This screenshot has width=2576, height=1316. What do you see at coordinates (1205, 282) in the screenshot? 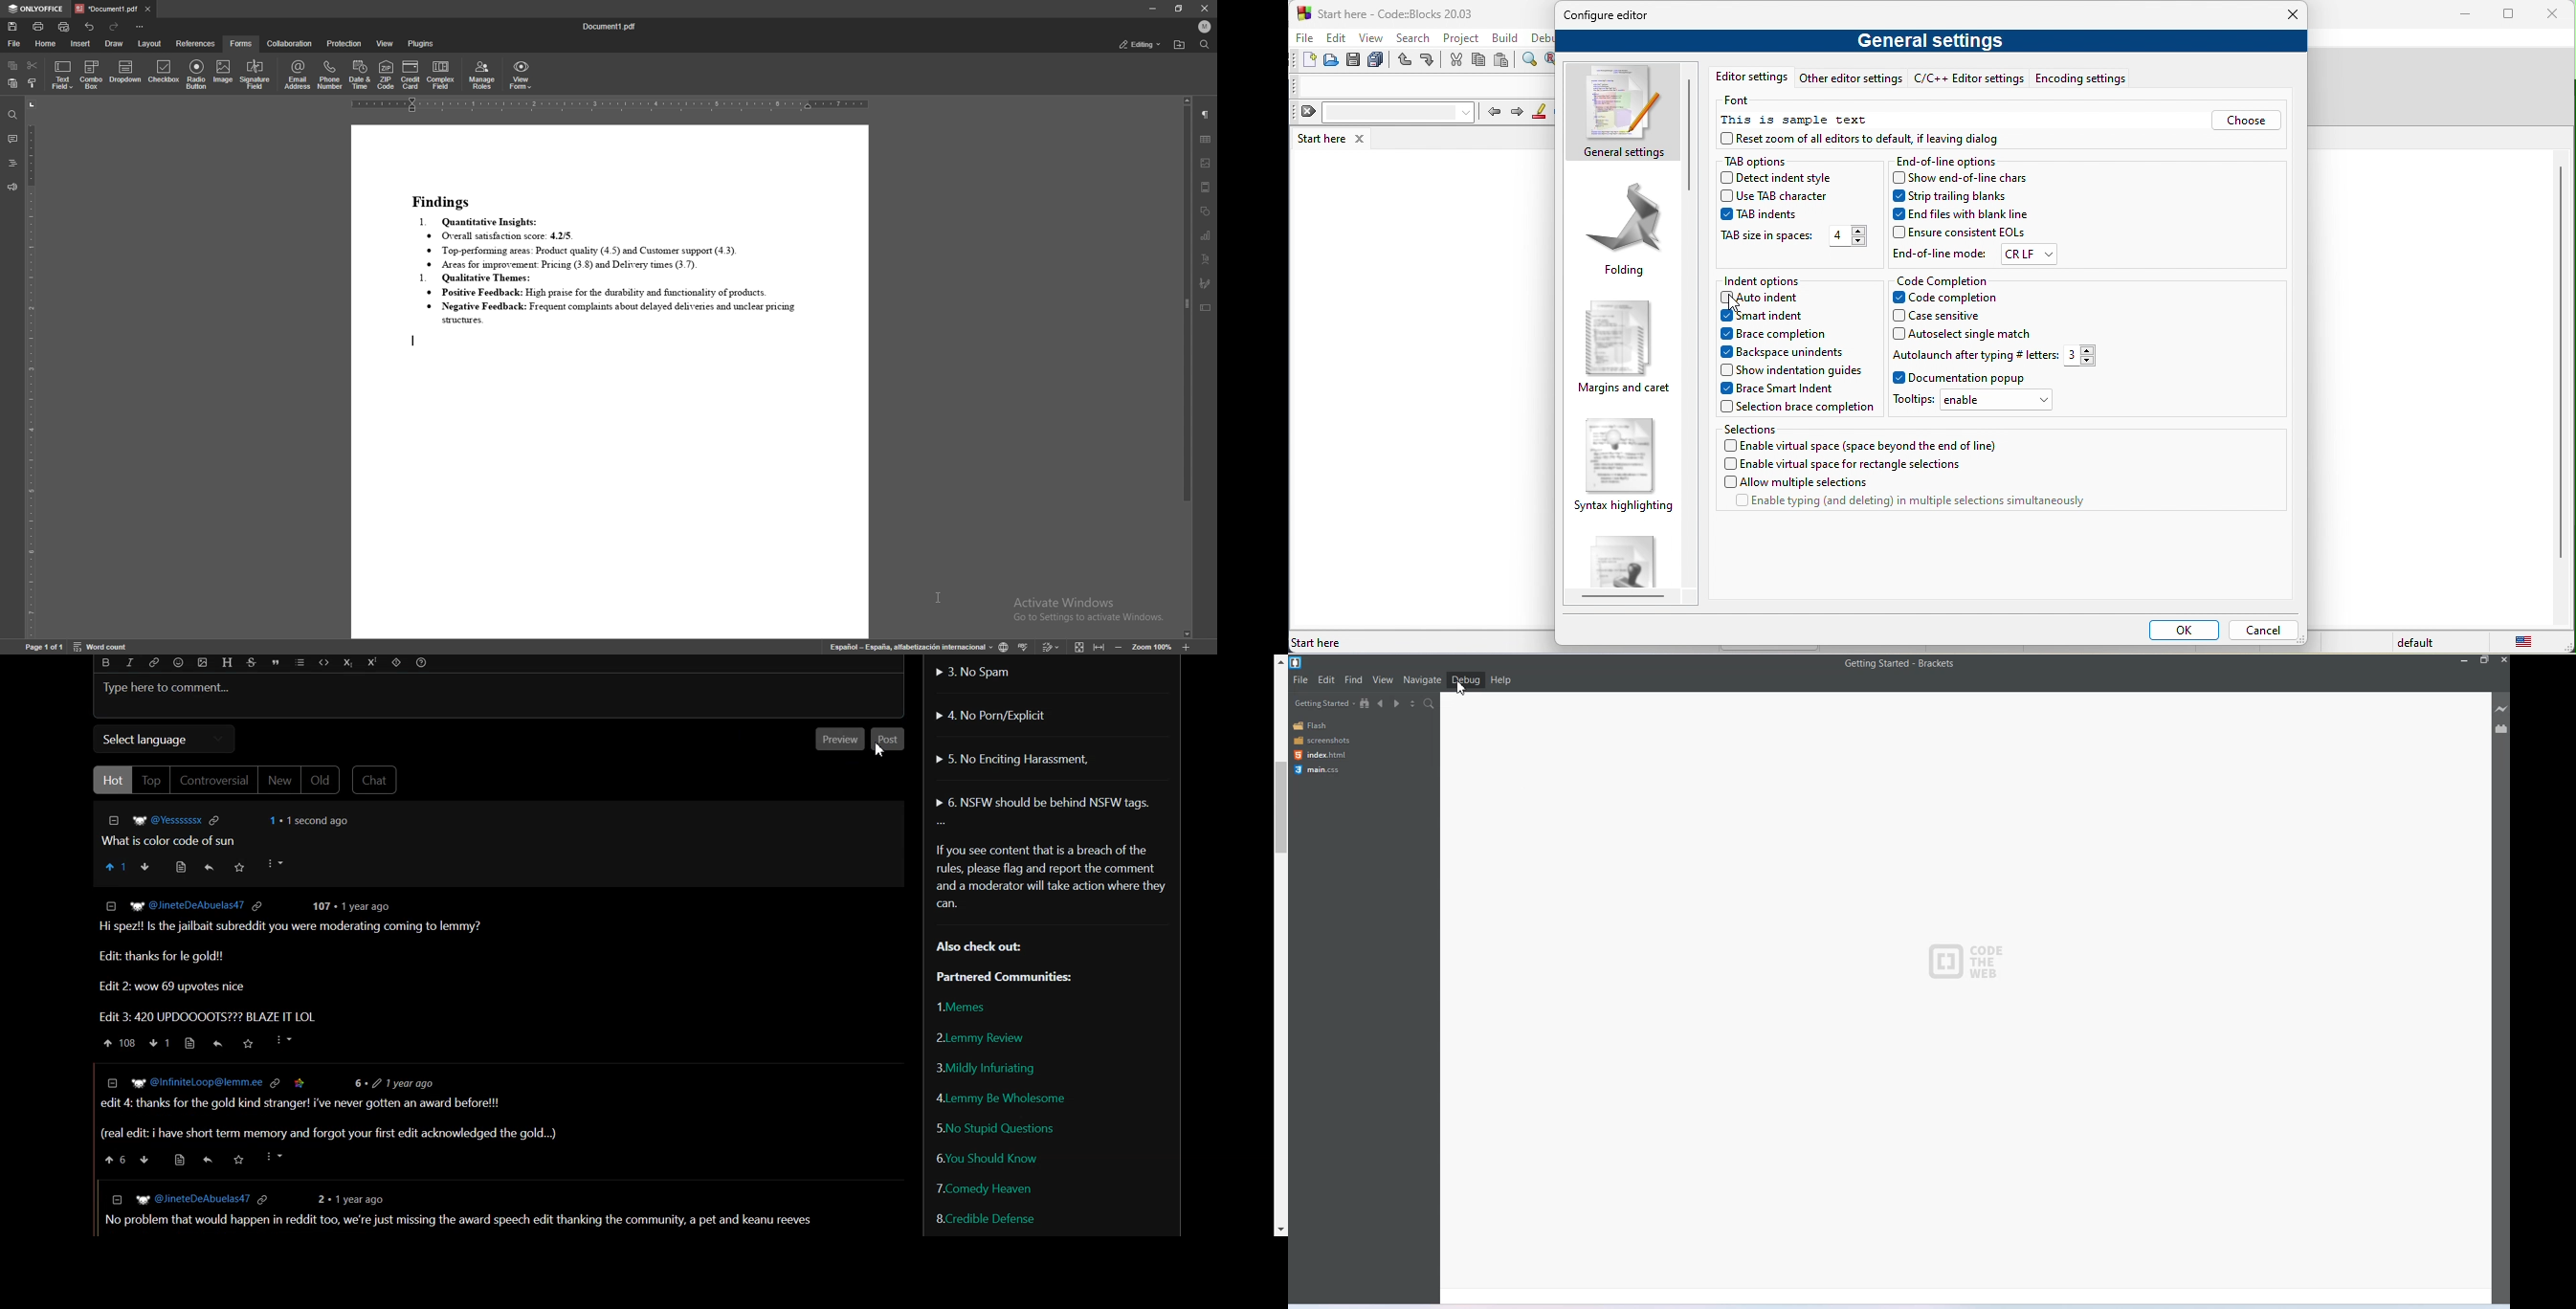
I see `signature field` at bounding box center [1205, 282].